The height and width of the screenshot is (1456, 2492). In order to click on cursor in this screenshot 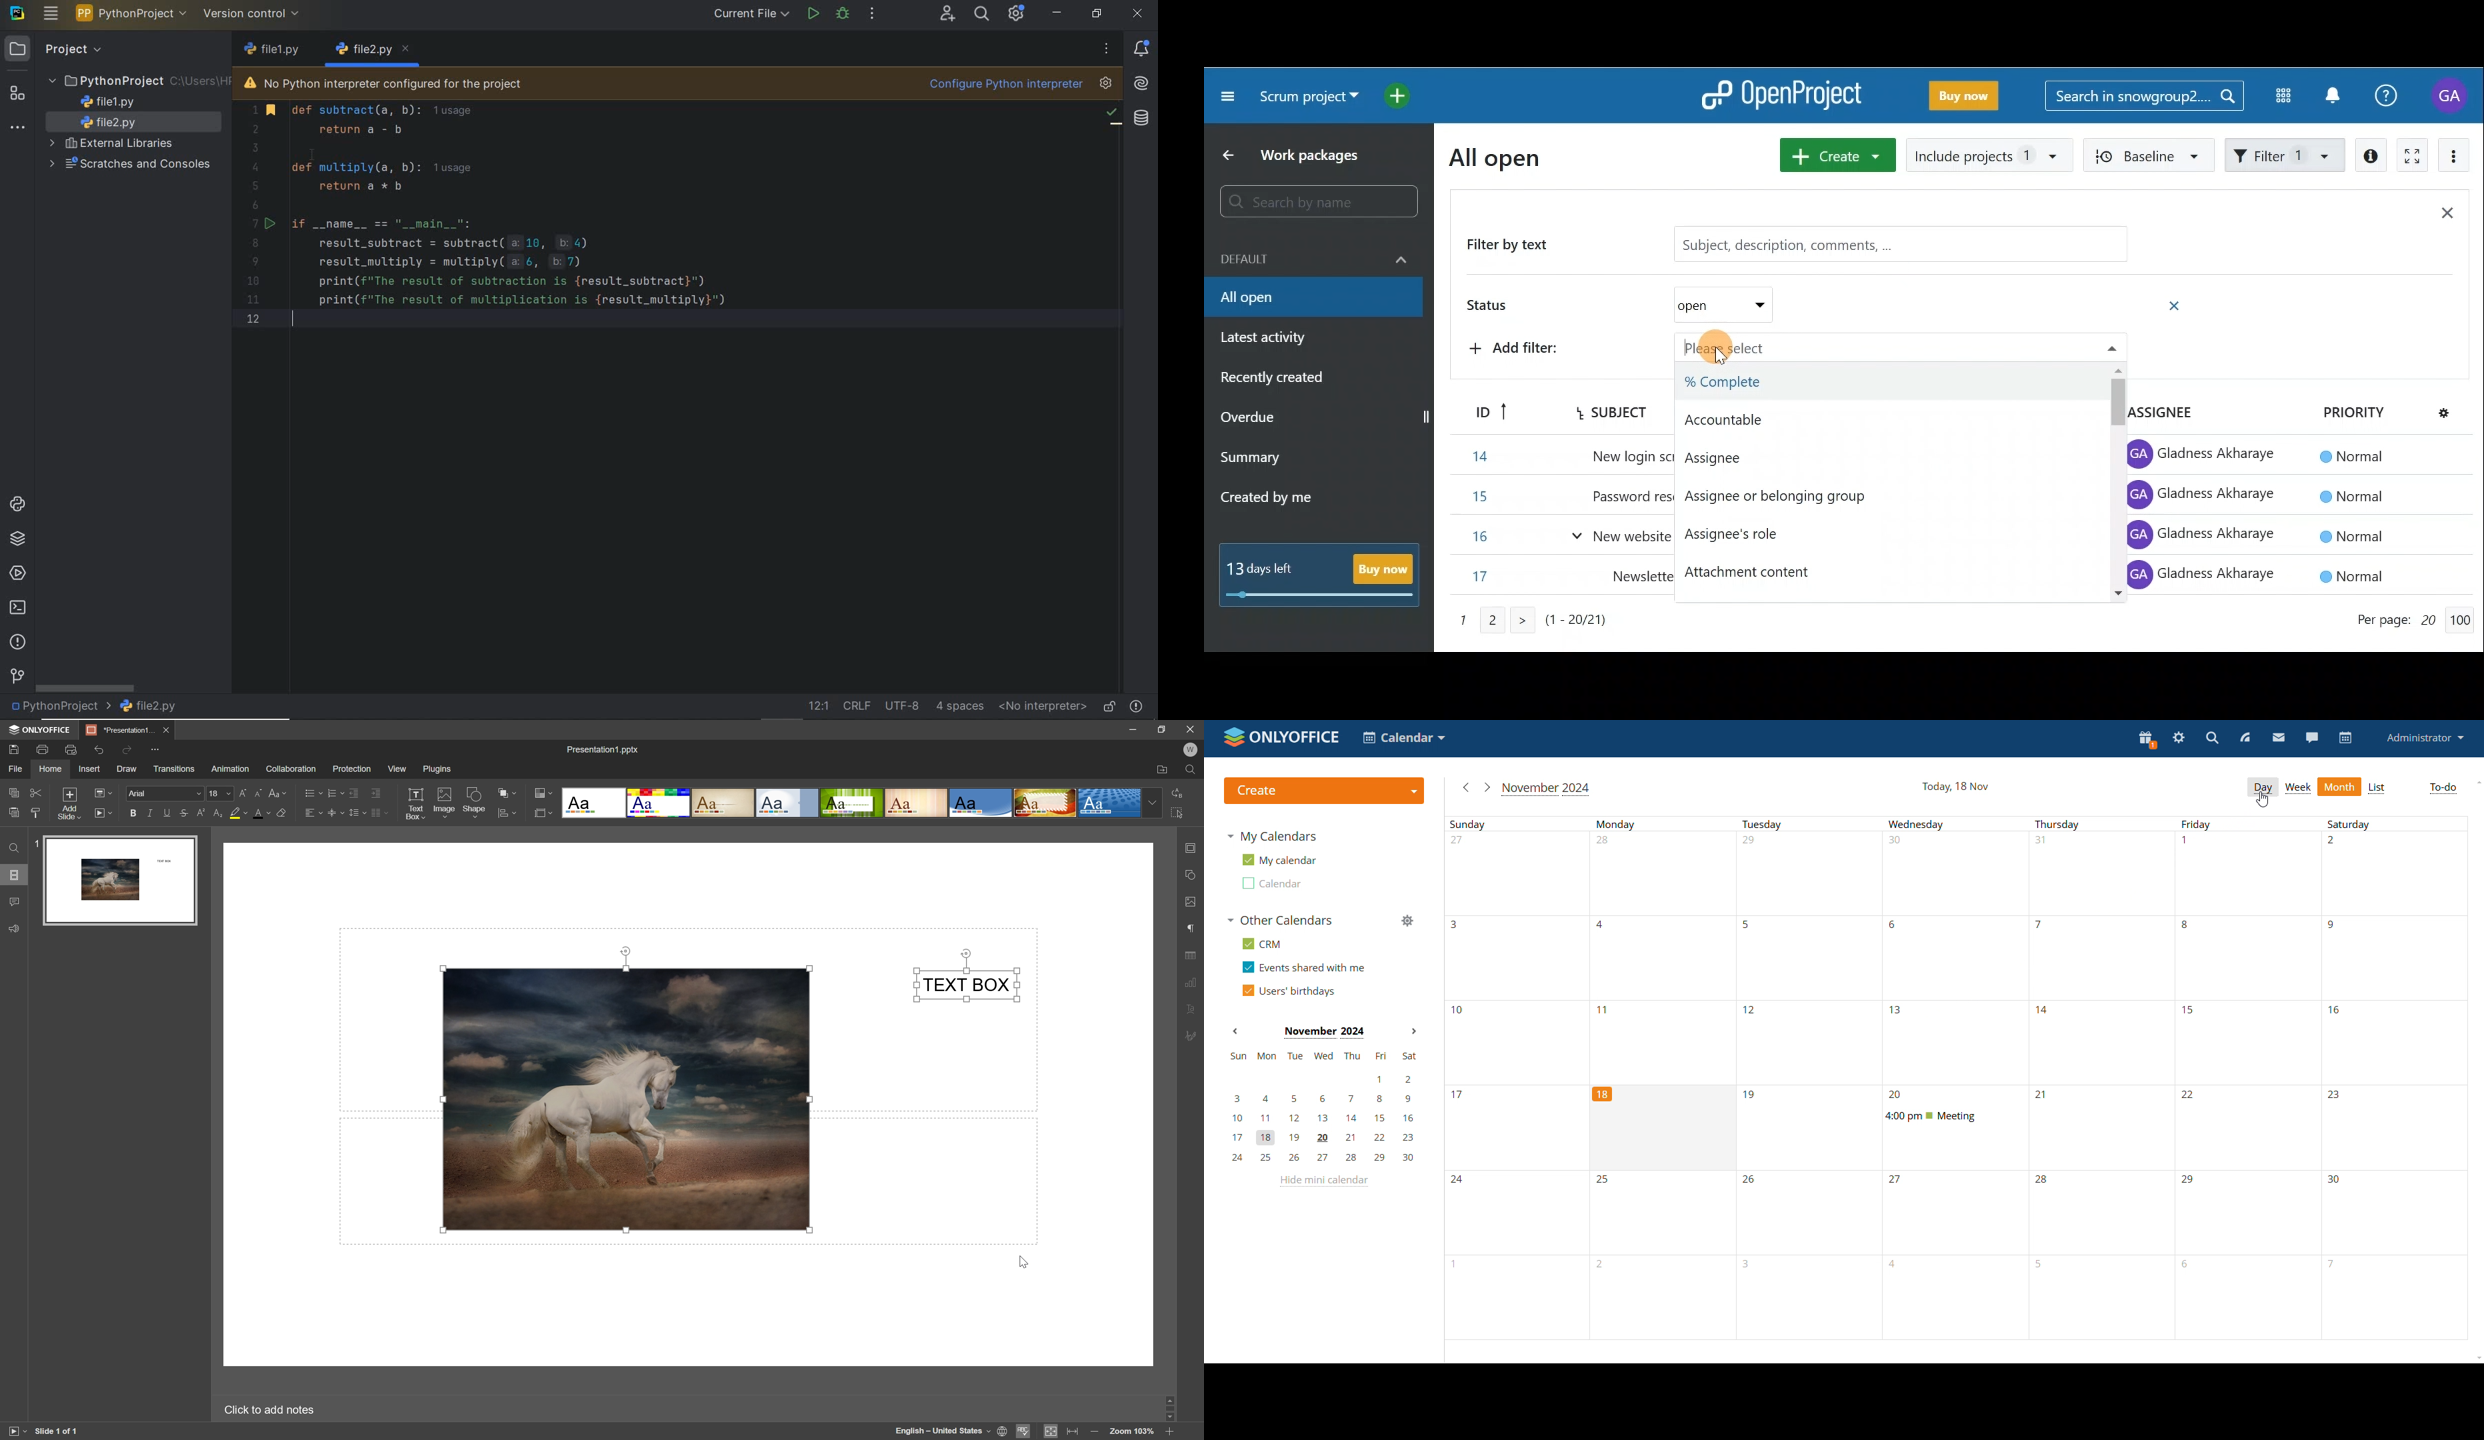, I will do `click(1030, 1262)`.